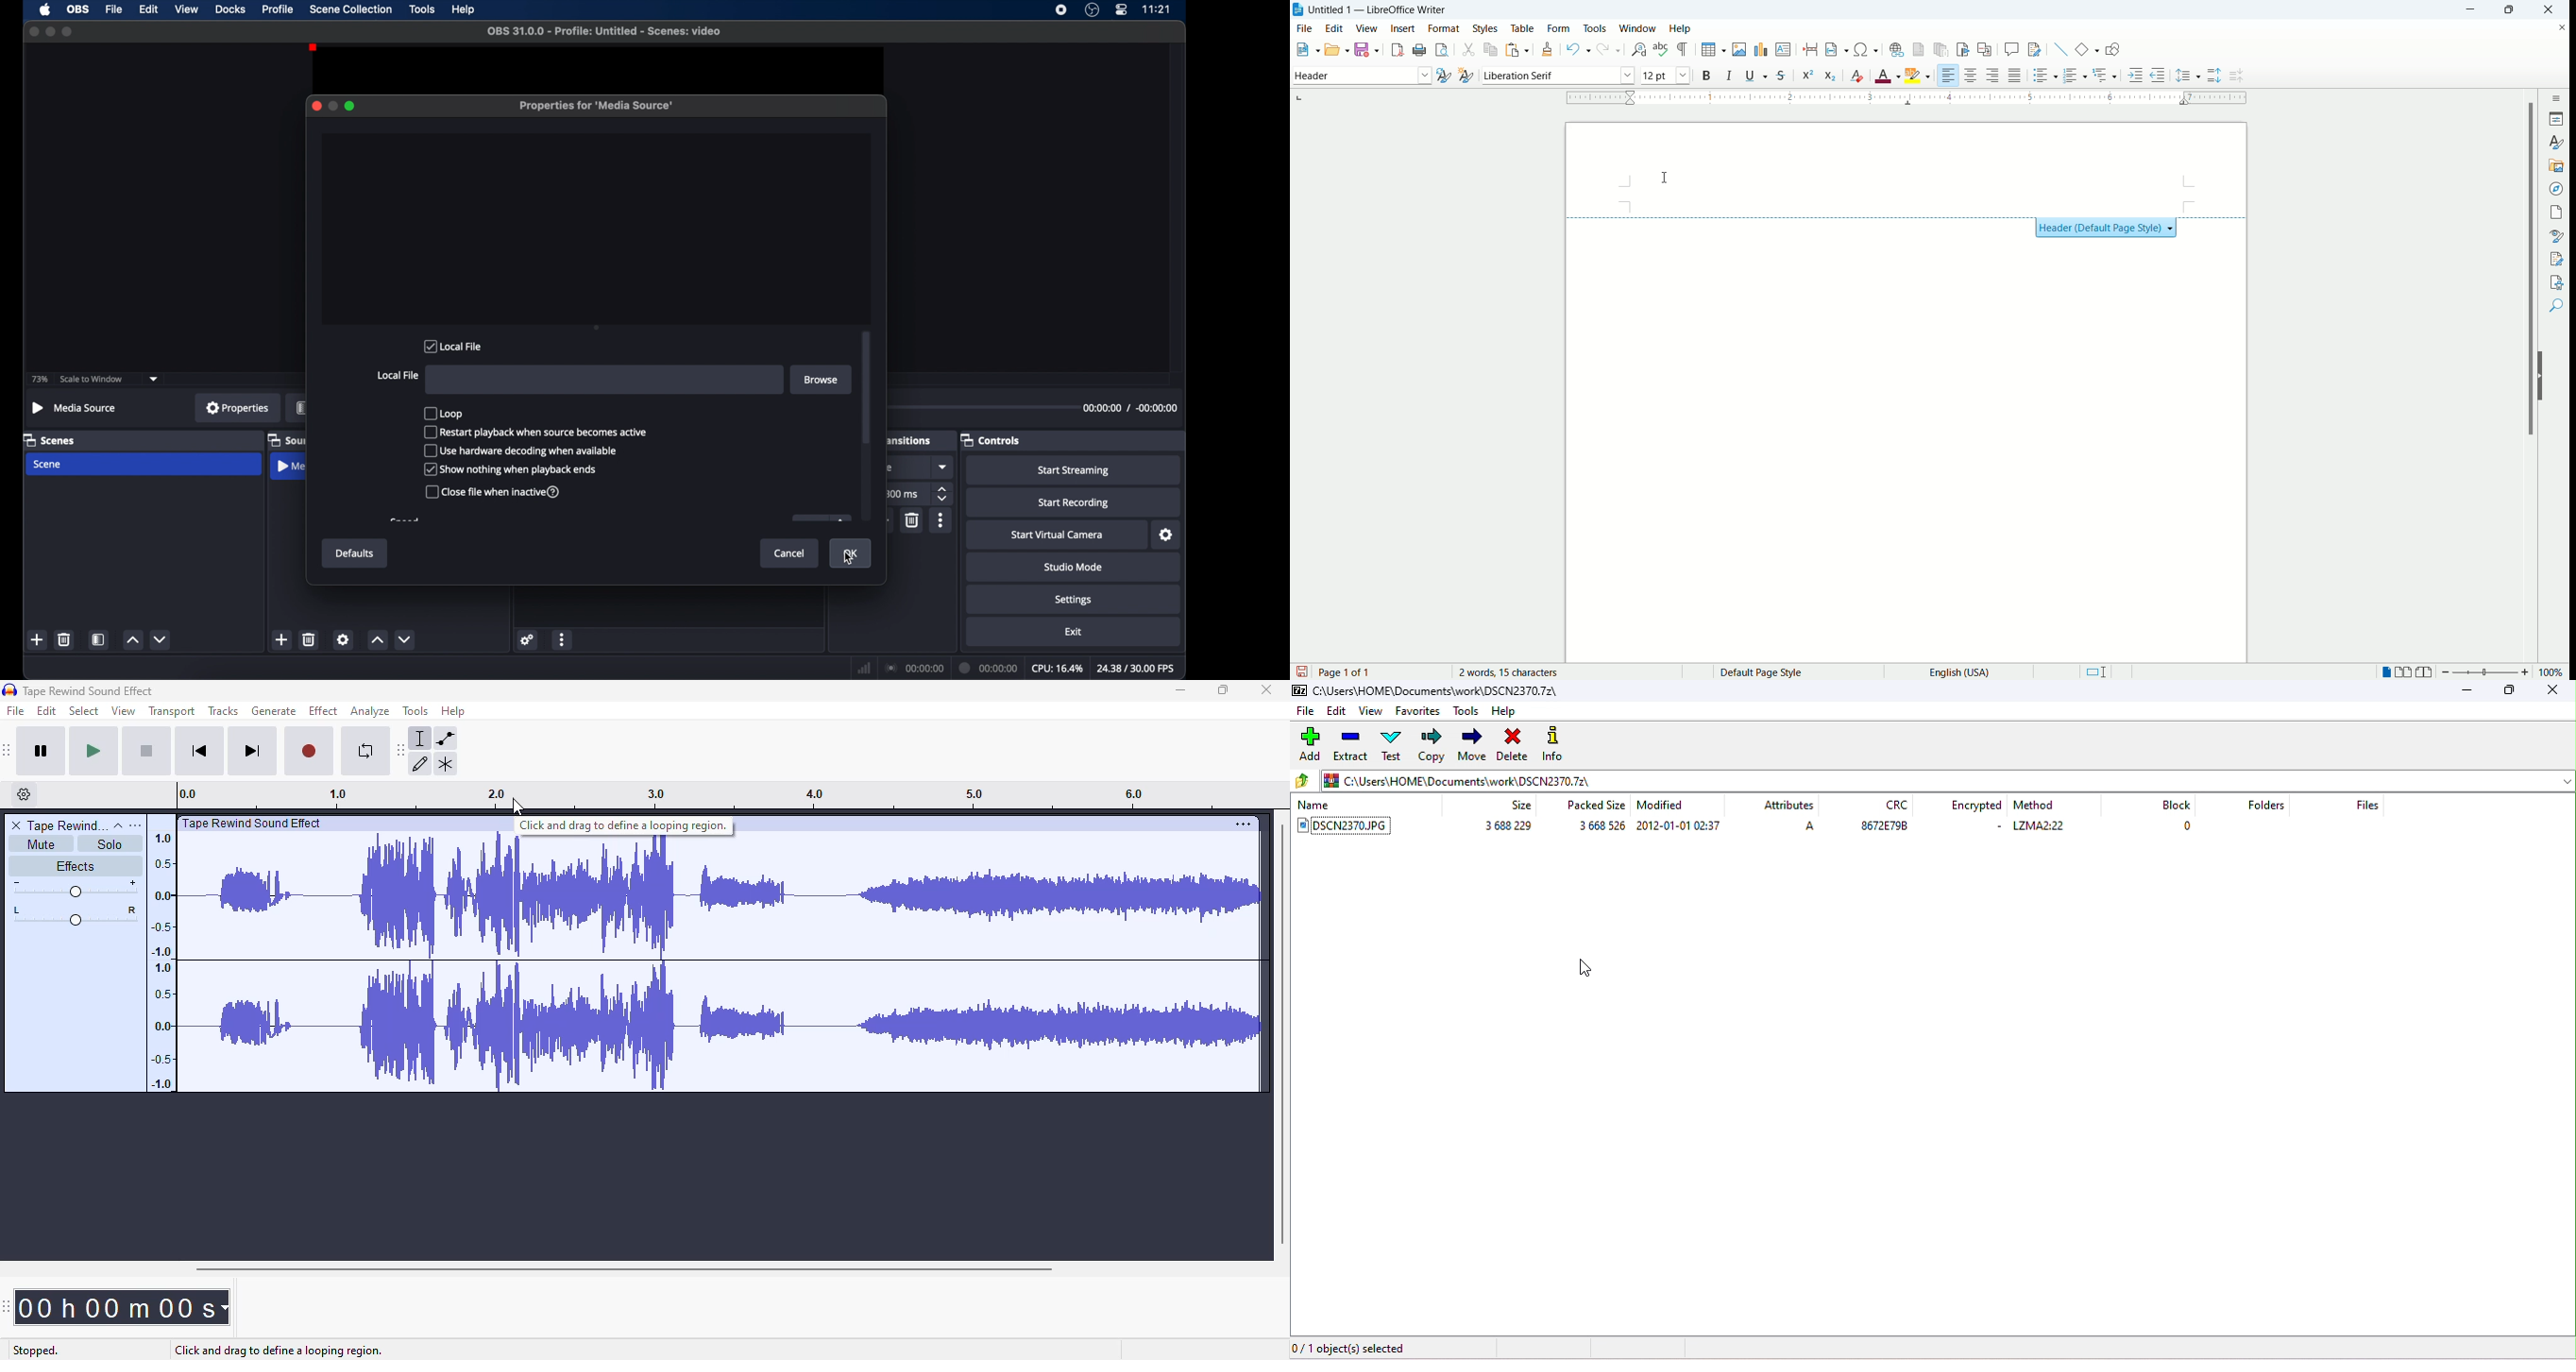  What do you see at coordinates (1167, 535) in the screenshot?
I see `settings` at bounding box center [1167, 535].